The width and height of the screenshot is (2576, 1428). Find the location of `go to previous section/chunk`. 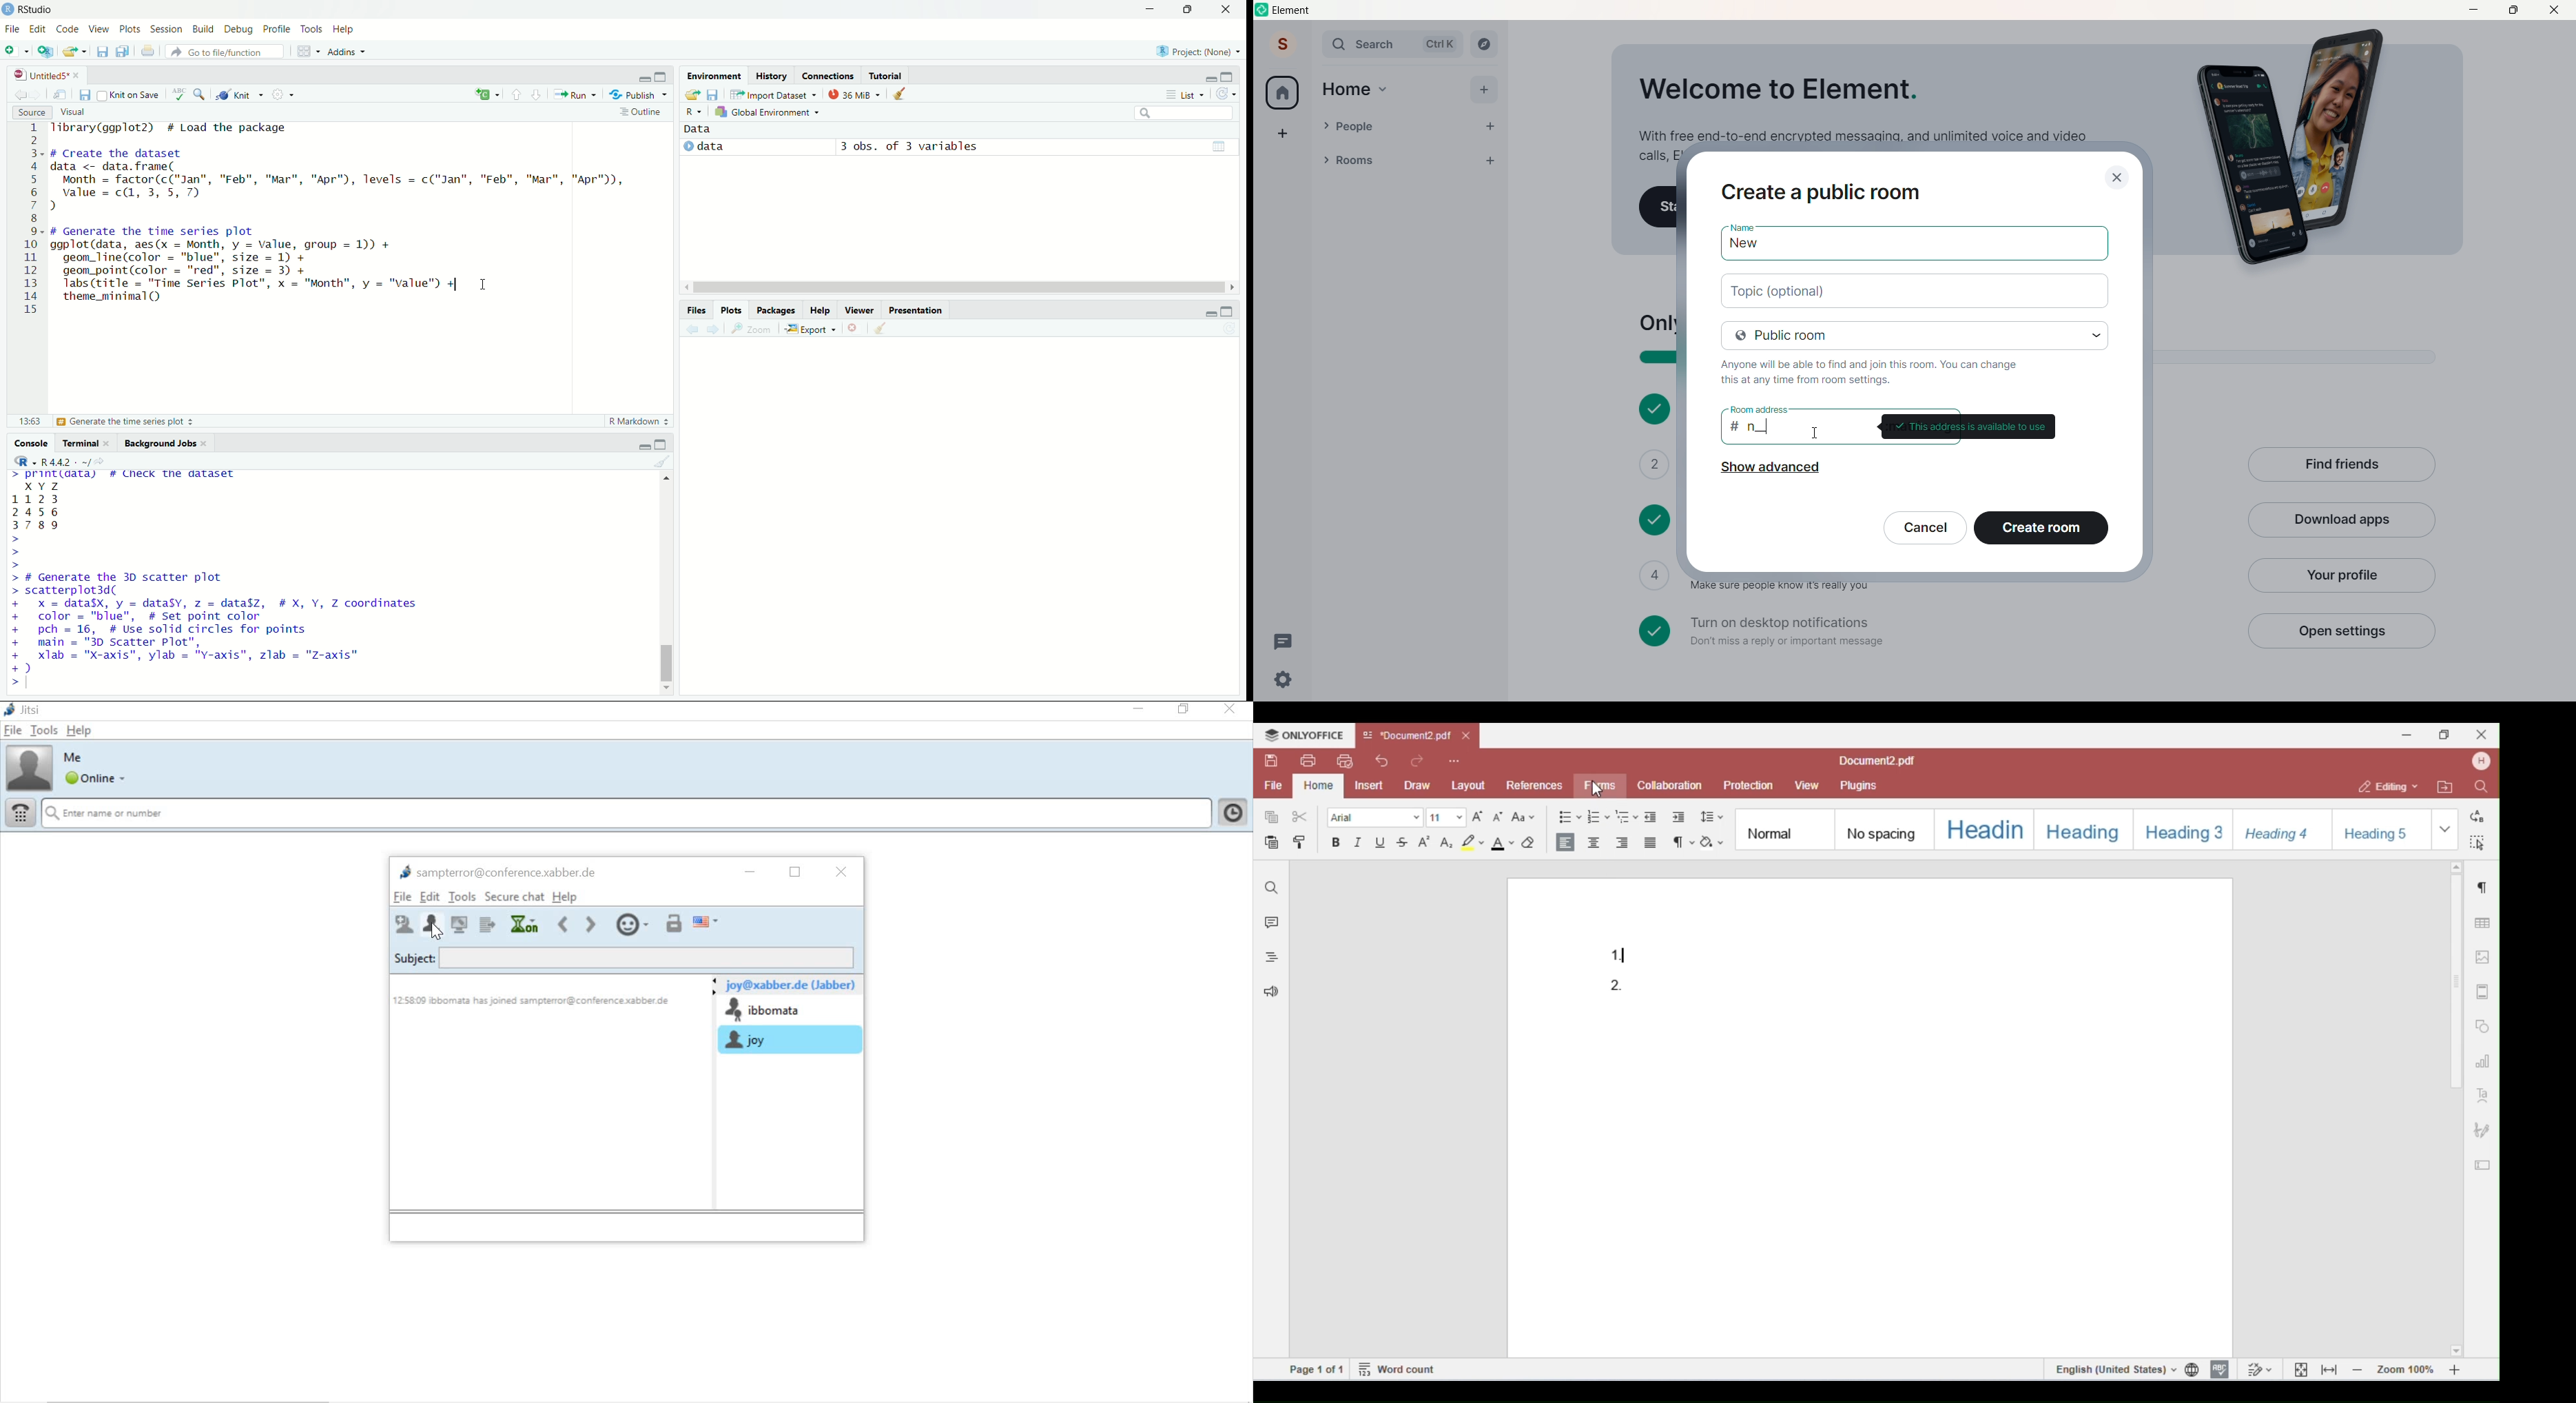

go to previous section/chunk is located at coordinates (514, 95).